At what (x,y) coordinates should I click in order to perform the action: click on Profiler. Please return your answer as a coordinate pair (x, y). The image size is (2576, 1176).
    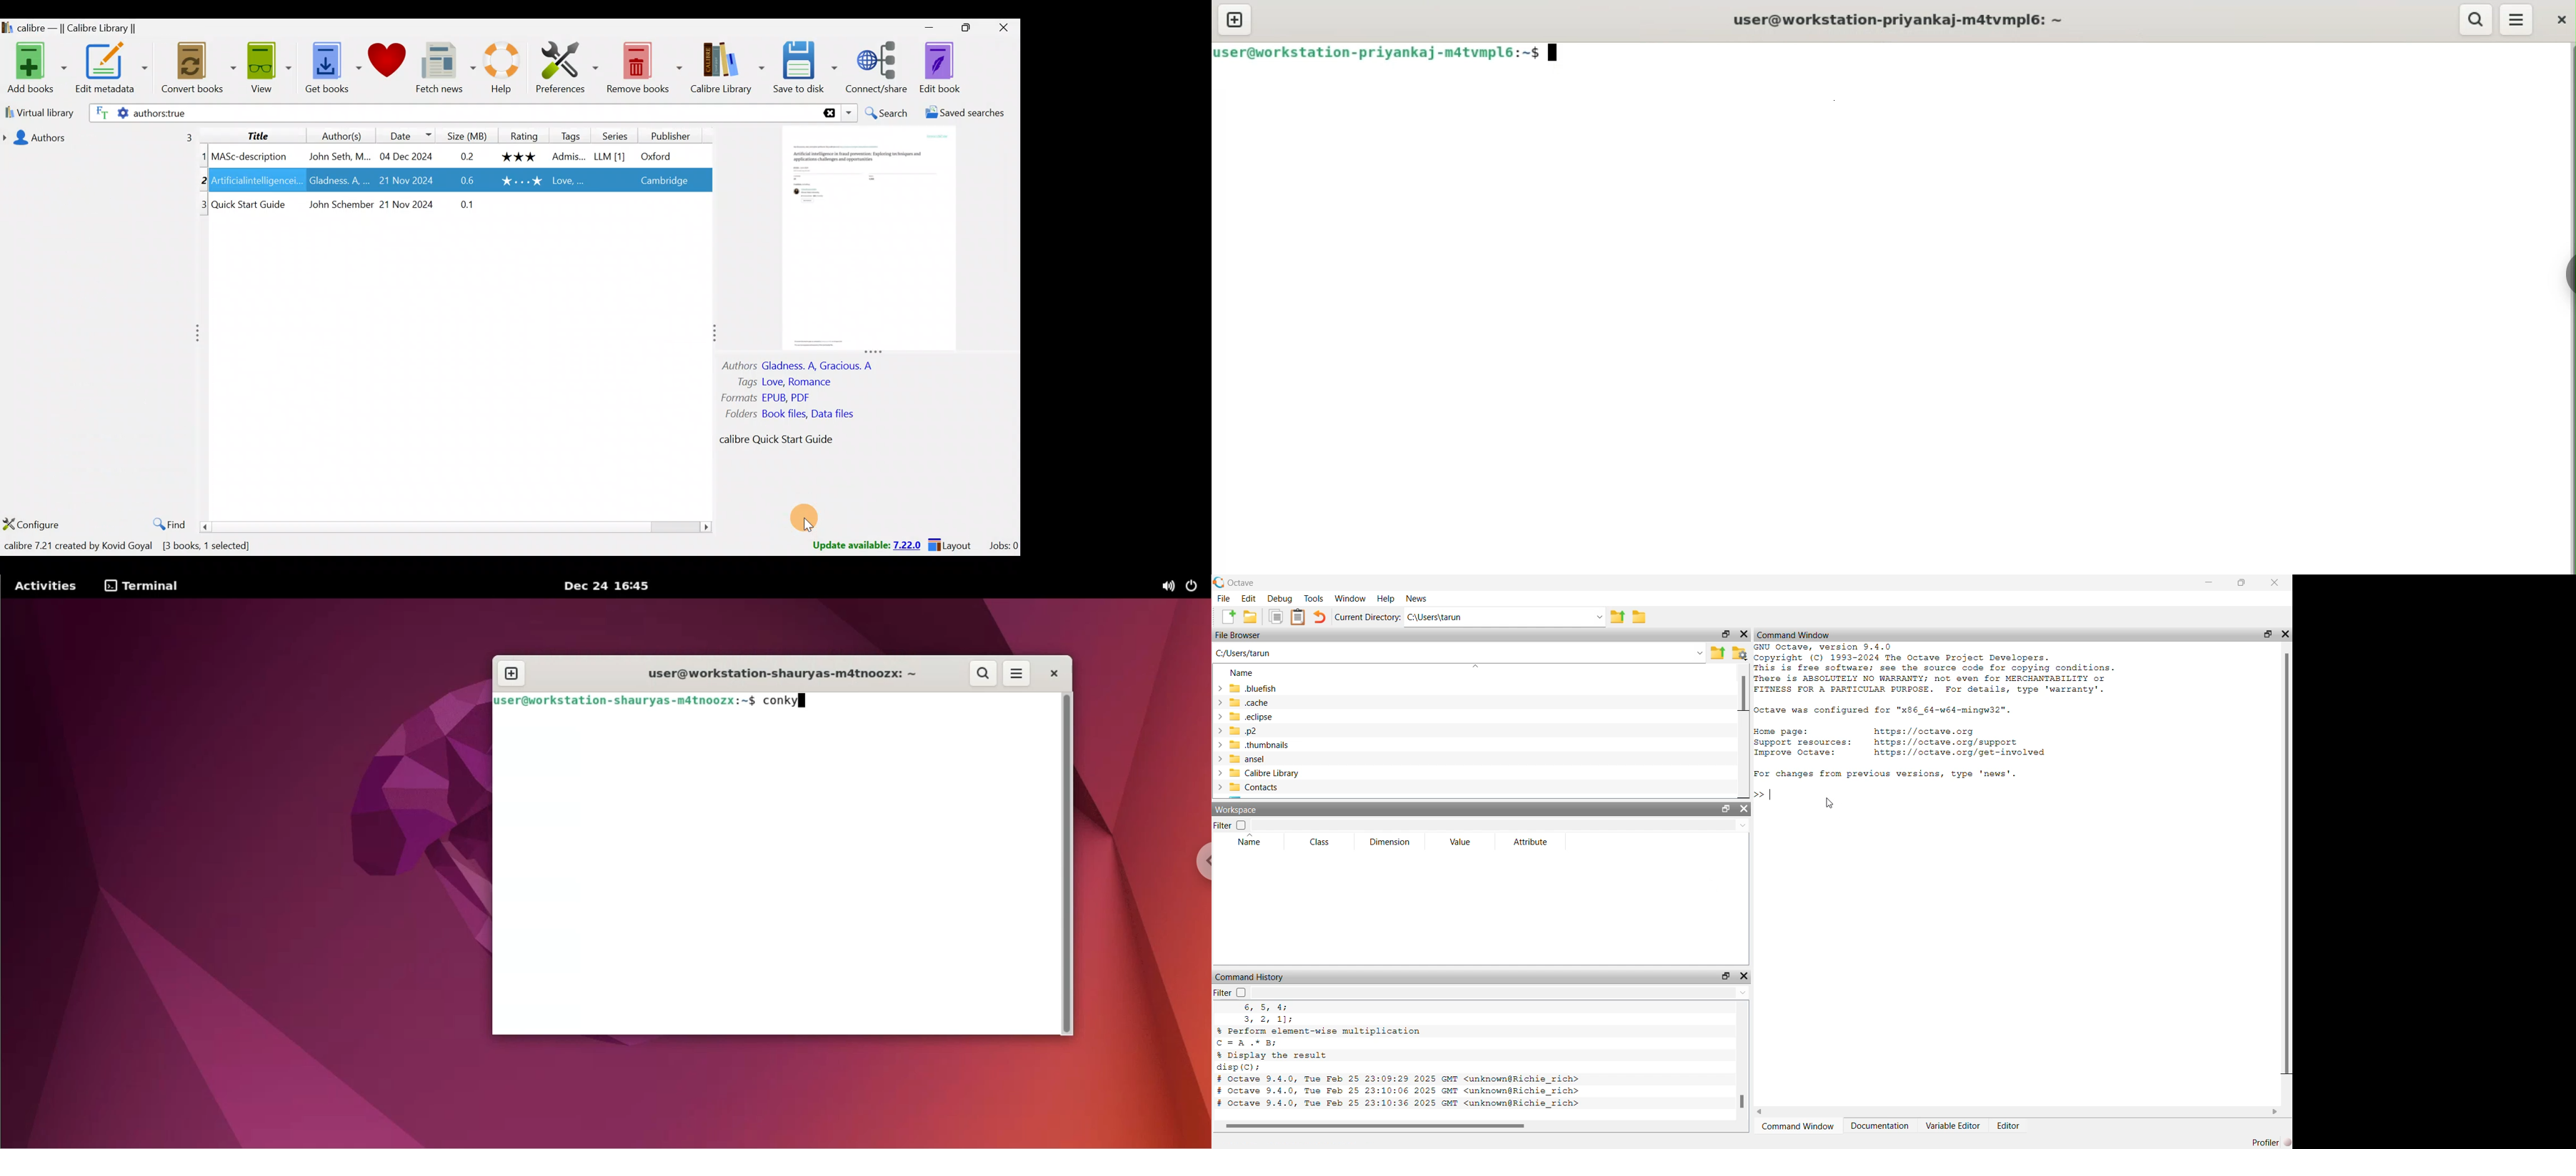
    Looking at the image, I should click on (2268, 1142).